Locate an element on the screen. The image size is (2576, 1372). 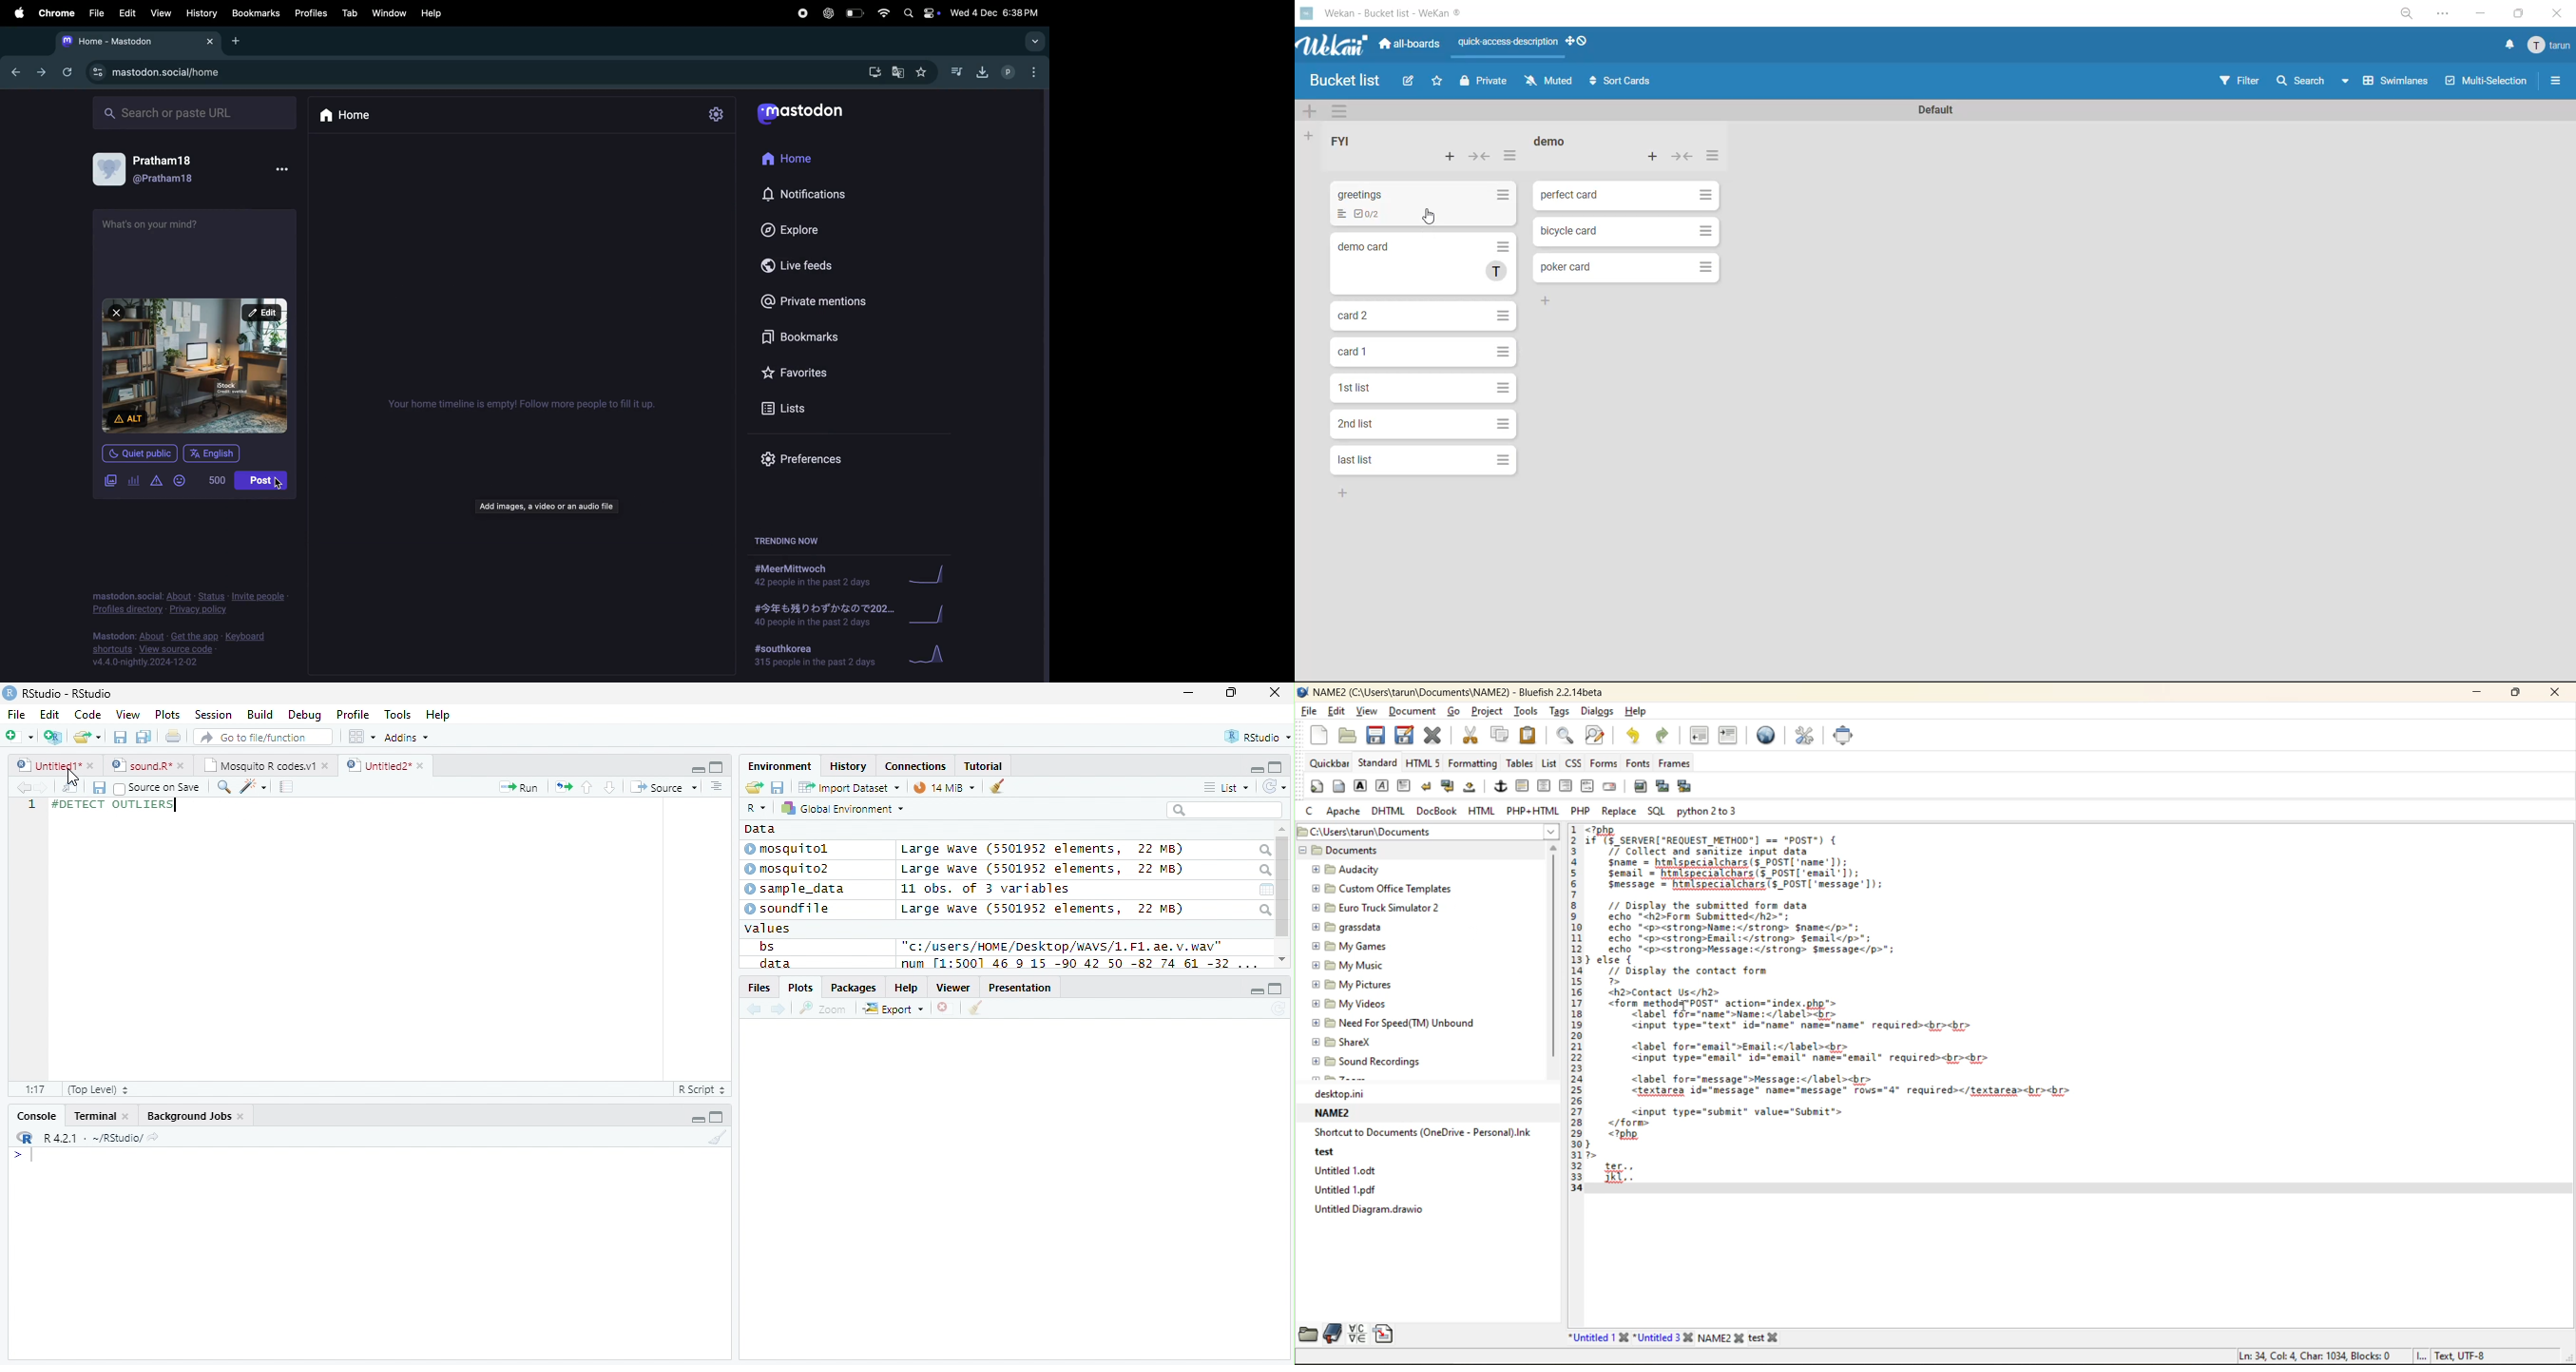
Print is located at coordinates (174, 738).